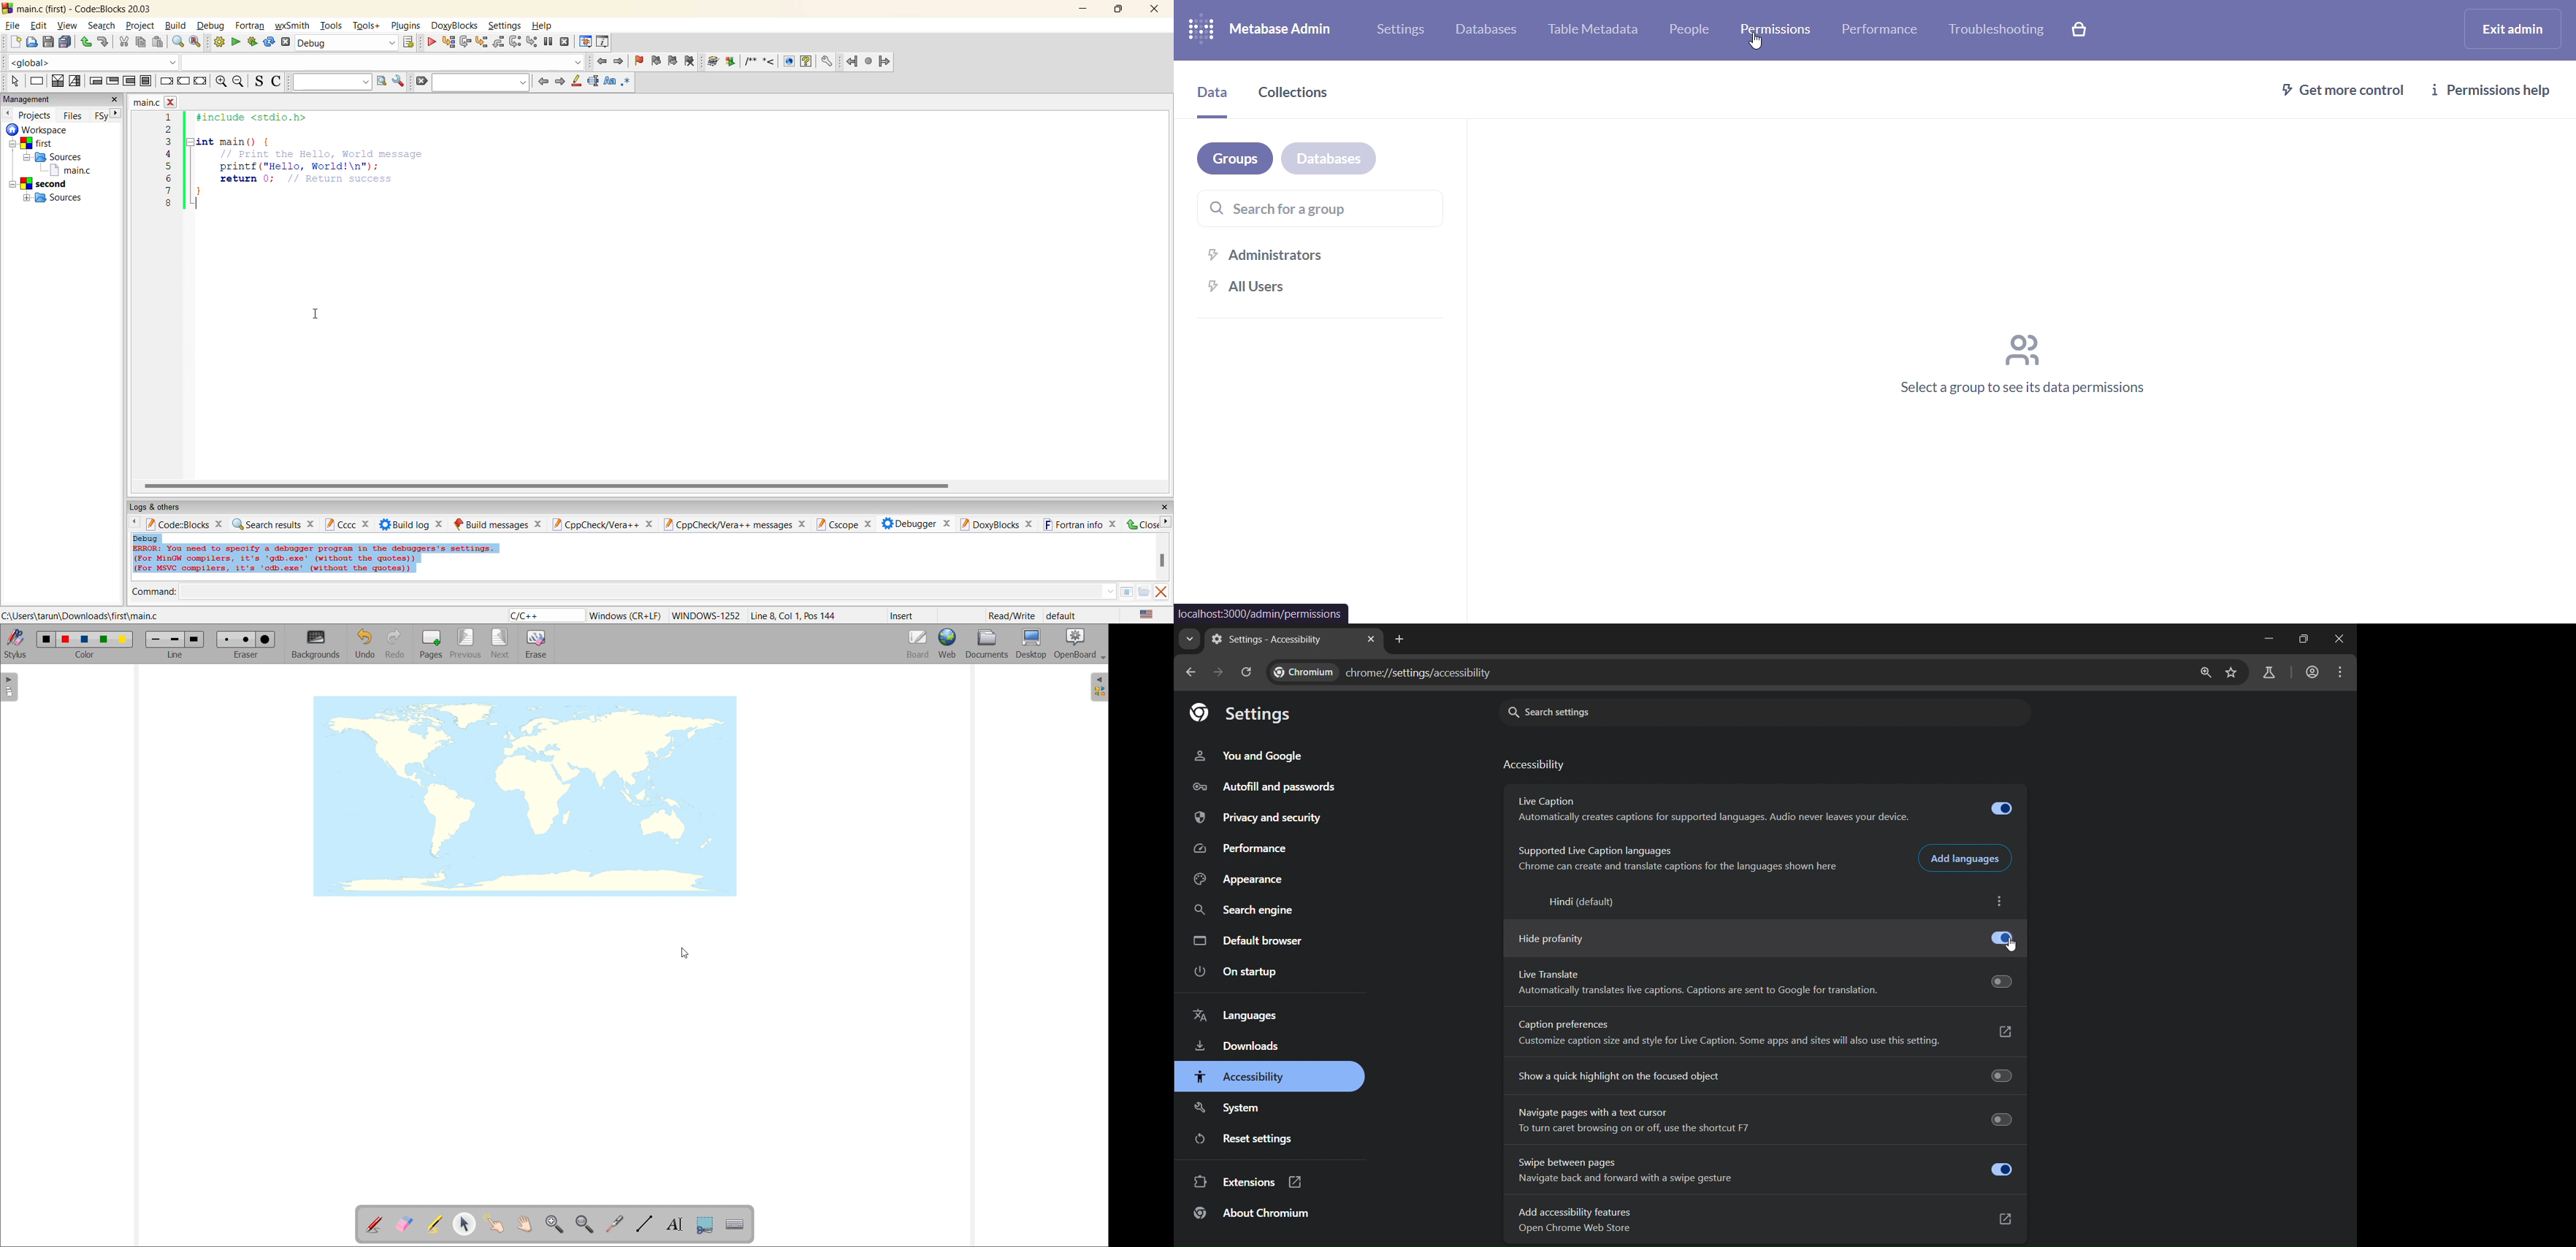 The image size is (2576, 1260). Describe the element at coordinates (14, 25) in the screenshot. I see `file` at that location.